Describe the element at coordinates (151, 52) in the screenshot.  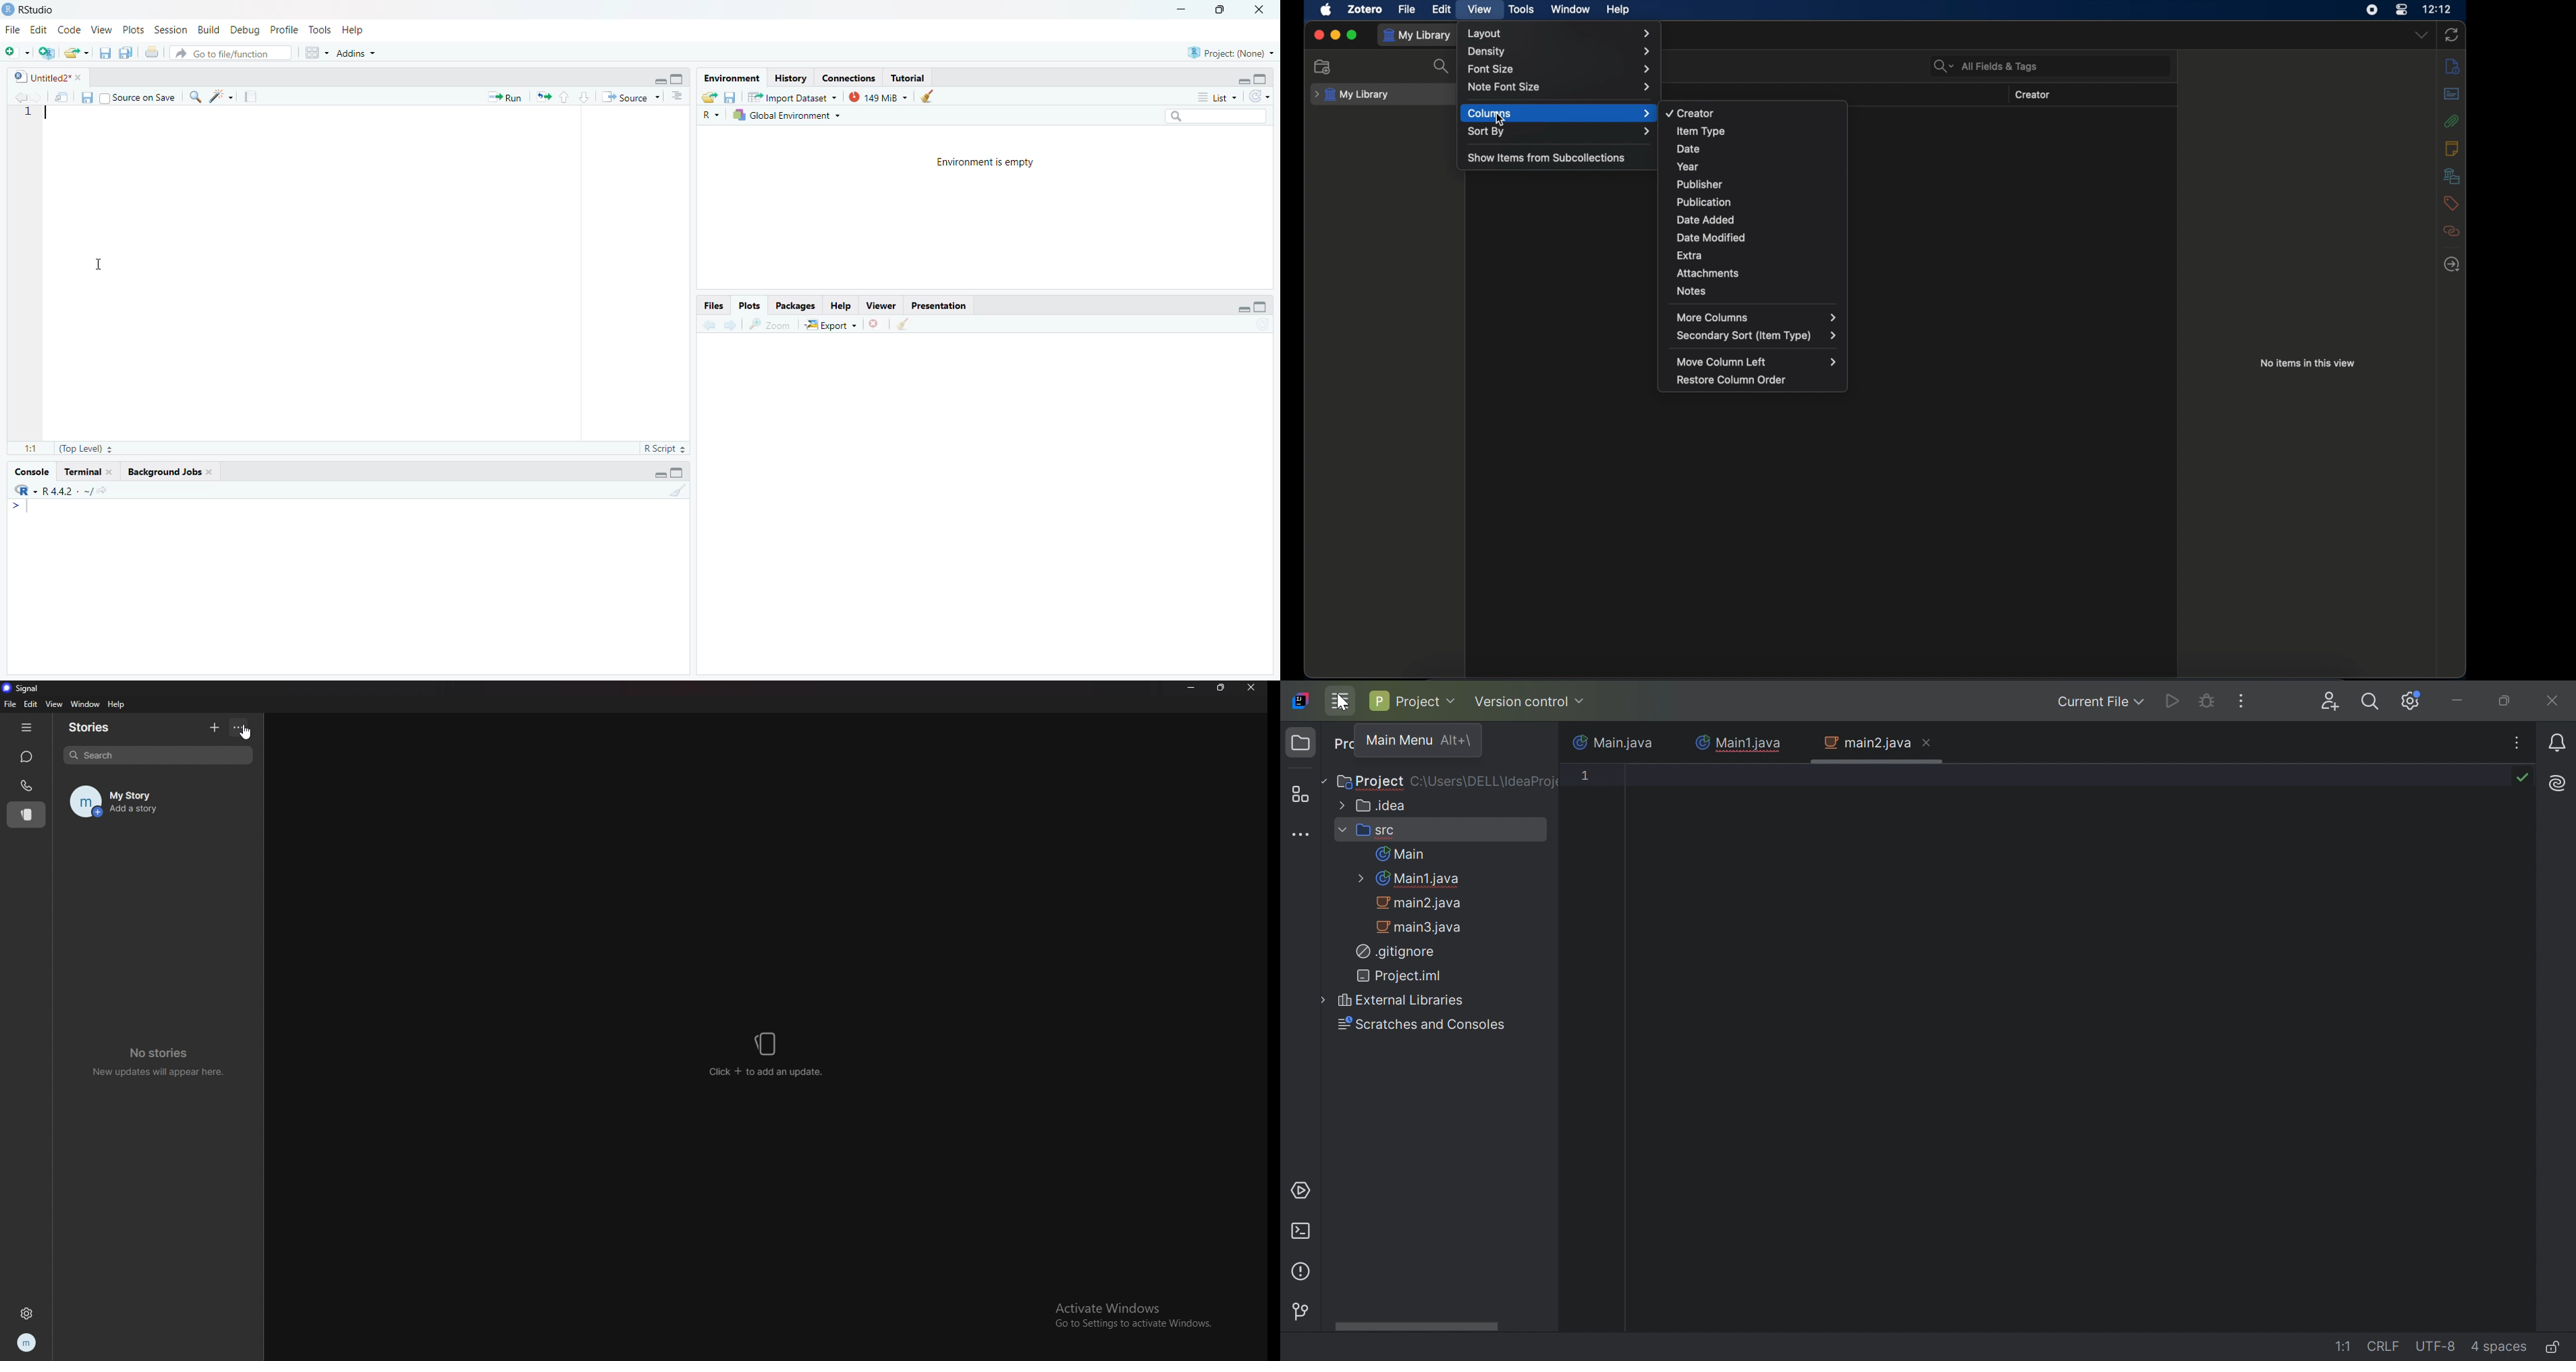
I see `Print the current file` at that location.